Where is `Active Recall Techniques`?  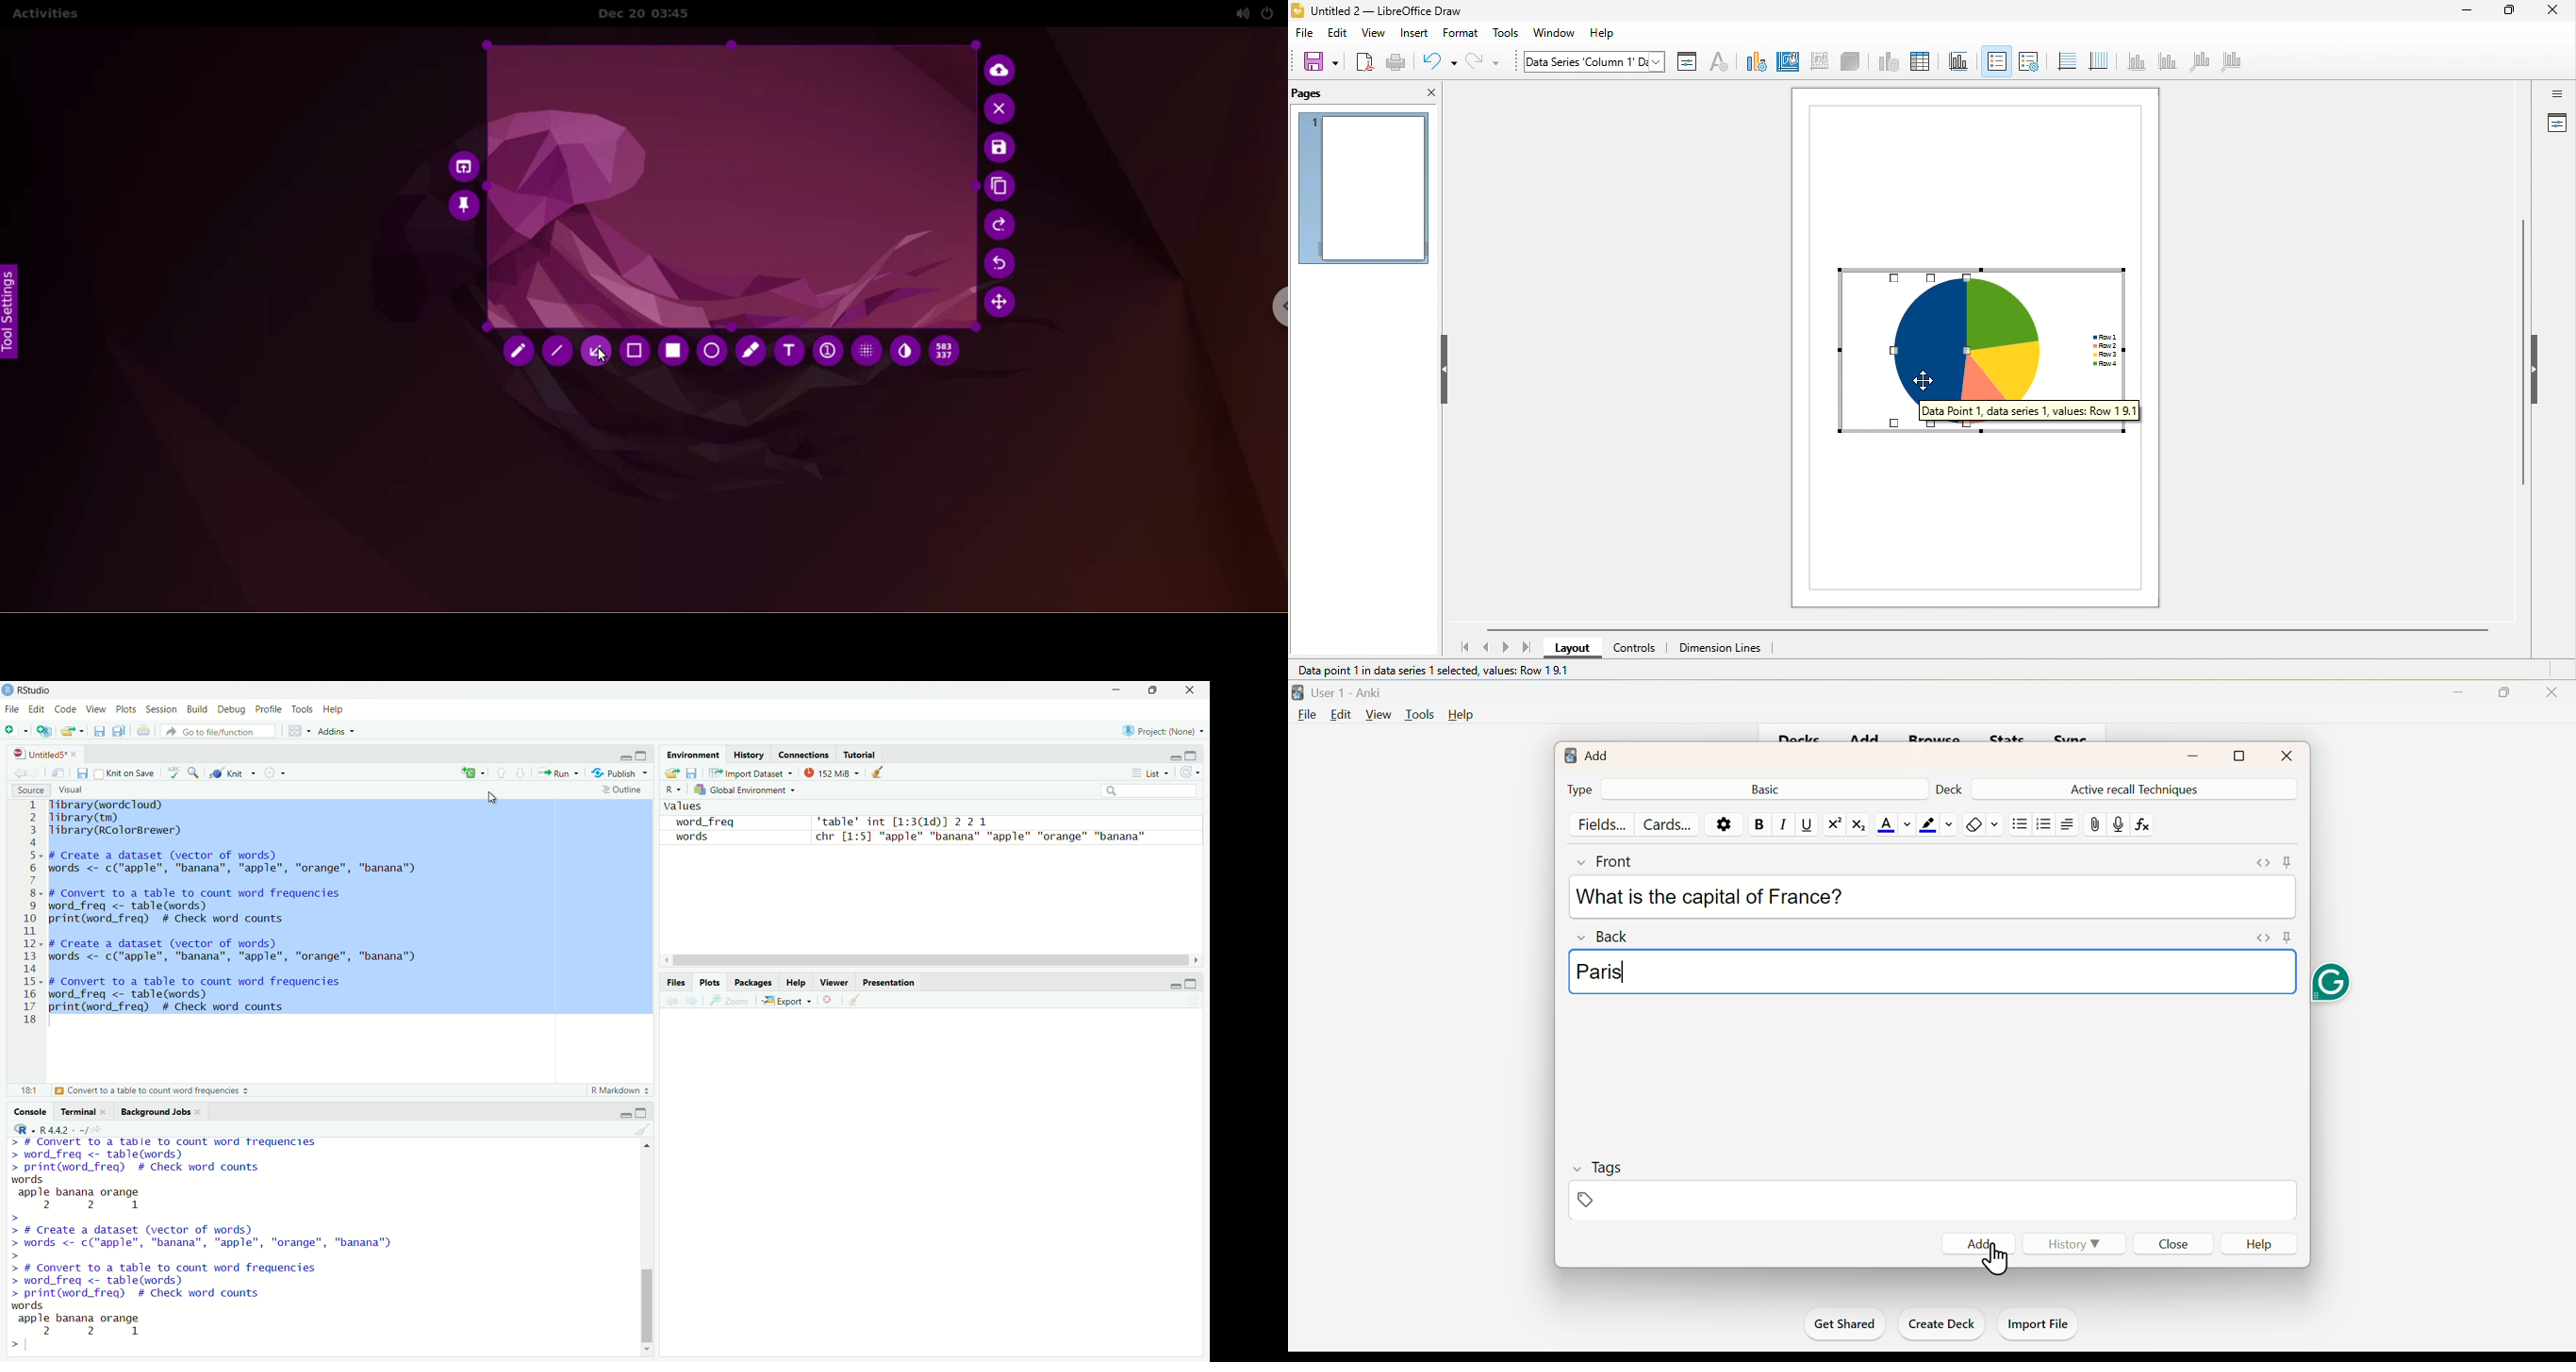
Active Recall Techniques is located at coordinates (2138, 788).